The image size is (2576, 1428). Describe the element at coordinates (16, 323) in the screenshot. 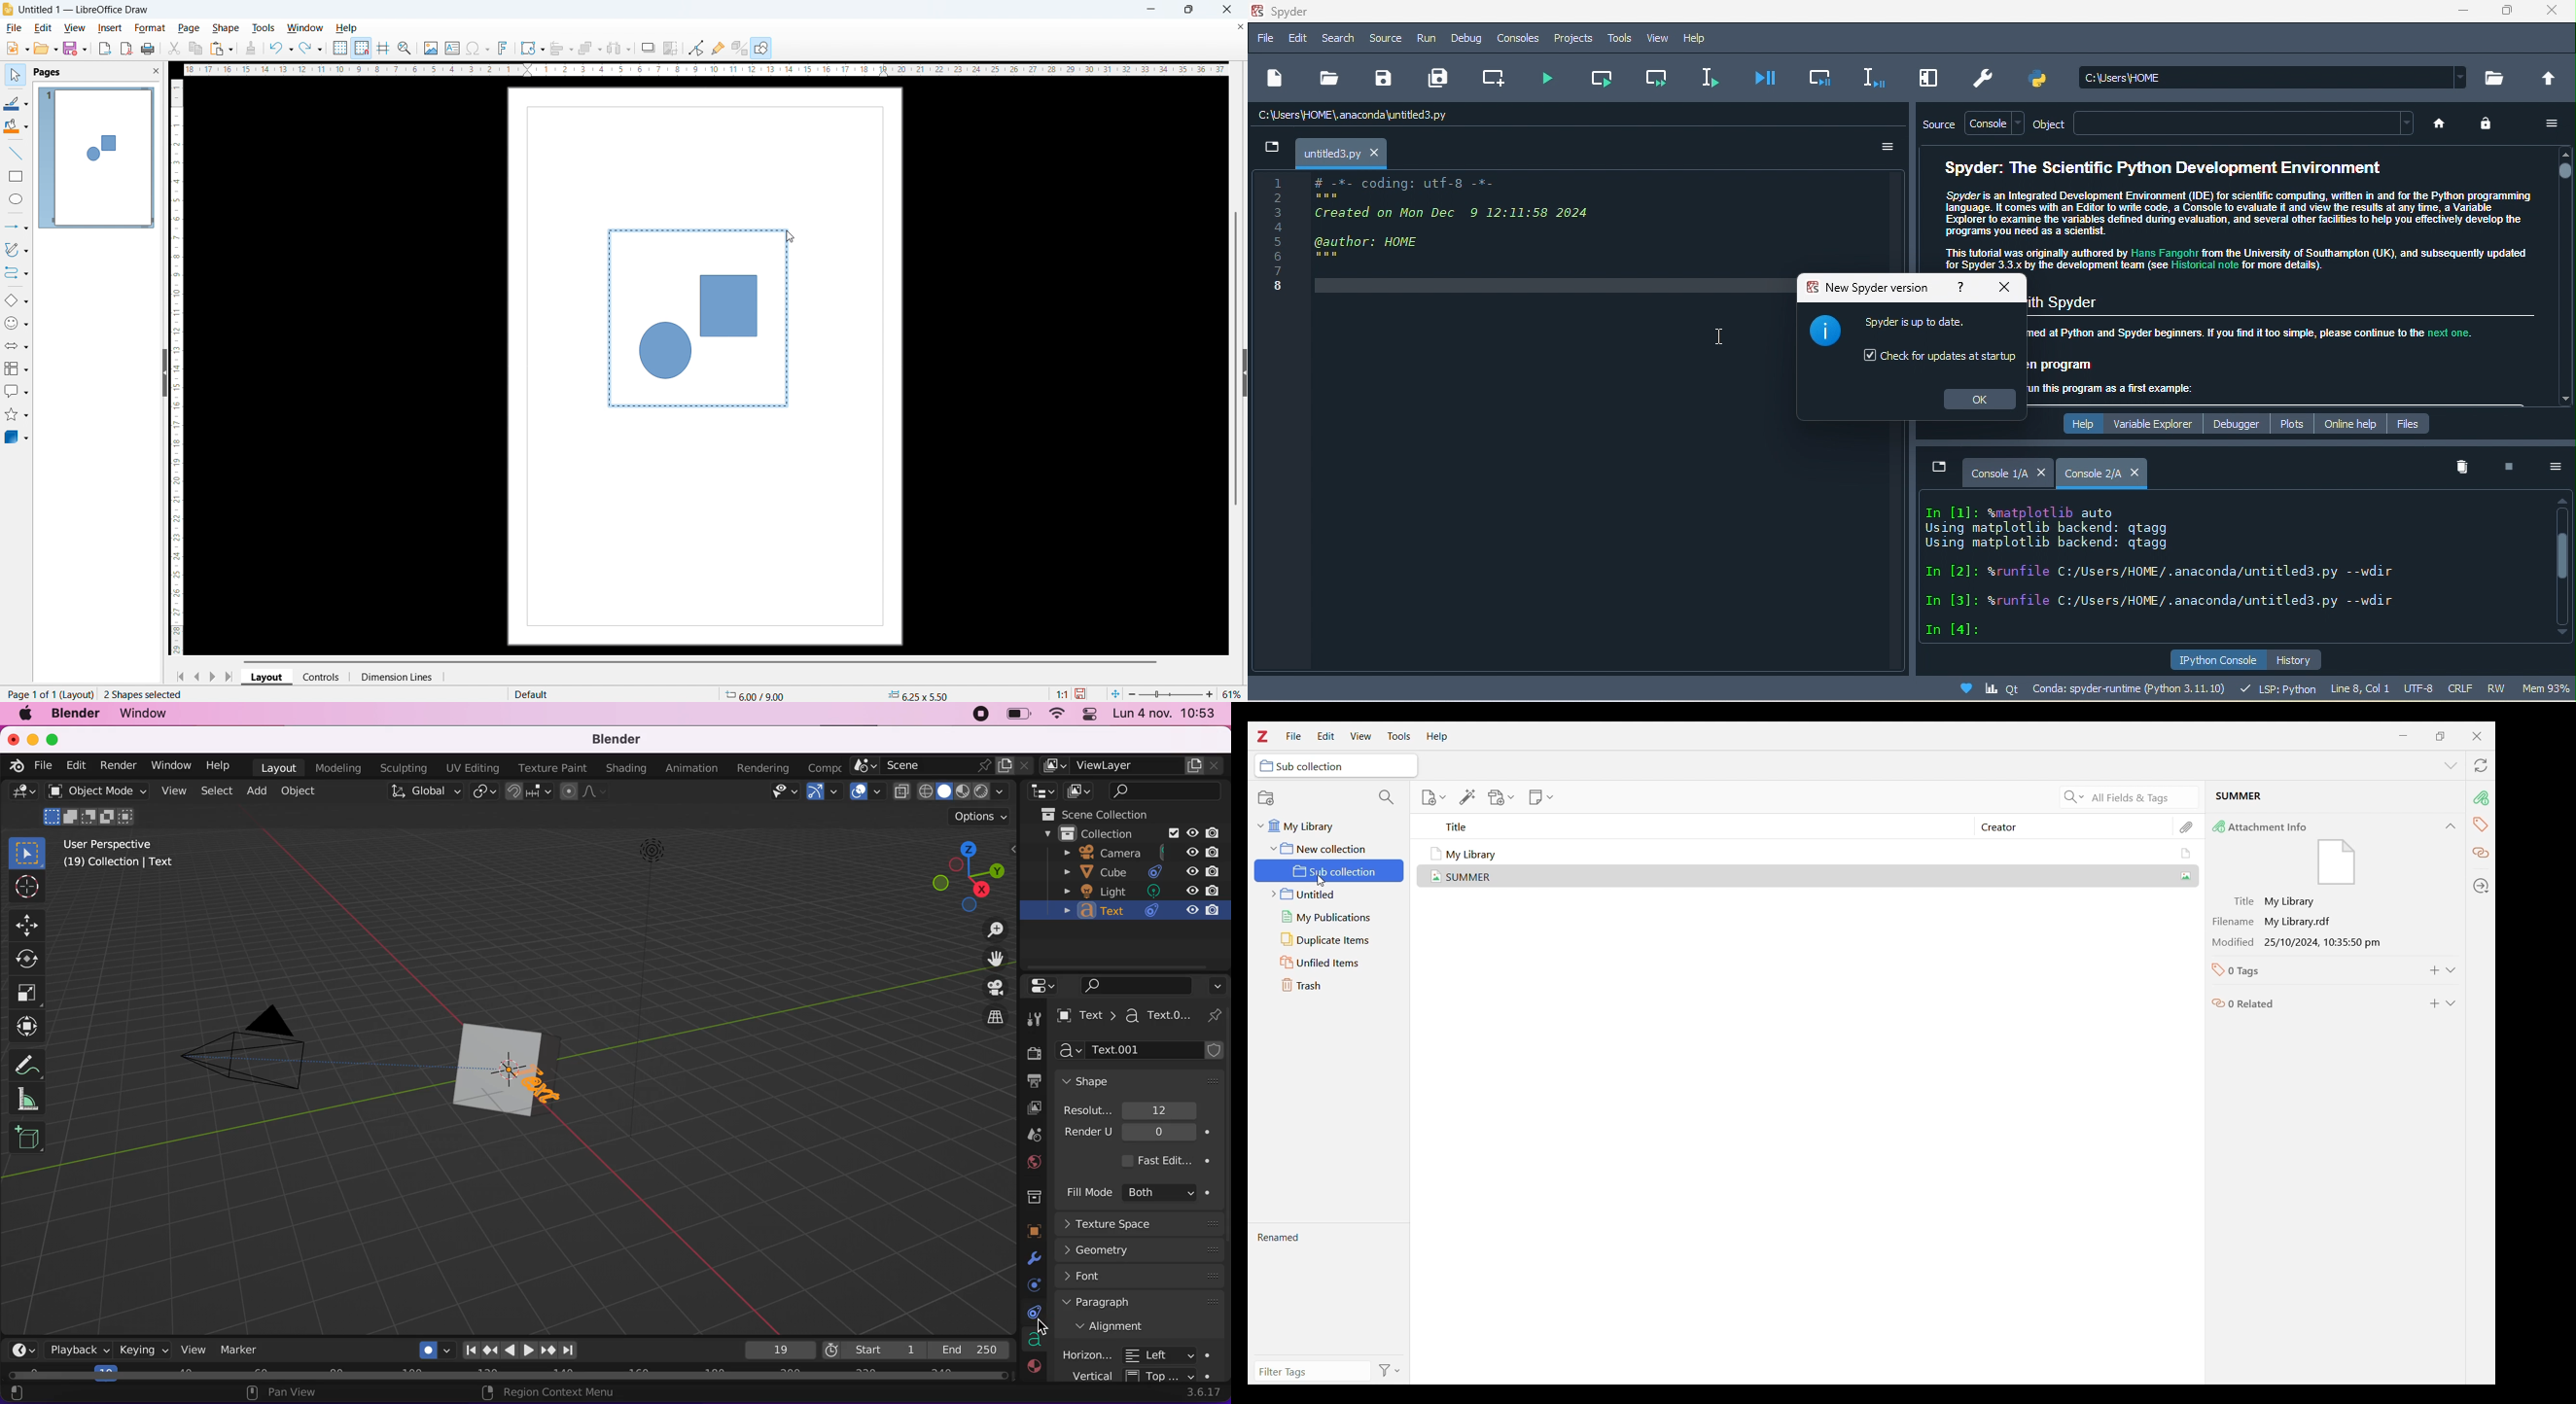

I see `symbol shapes` at that location.